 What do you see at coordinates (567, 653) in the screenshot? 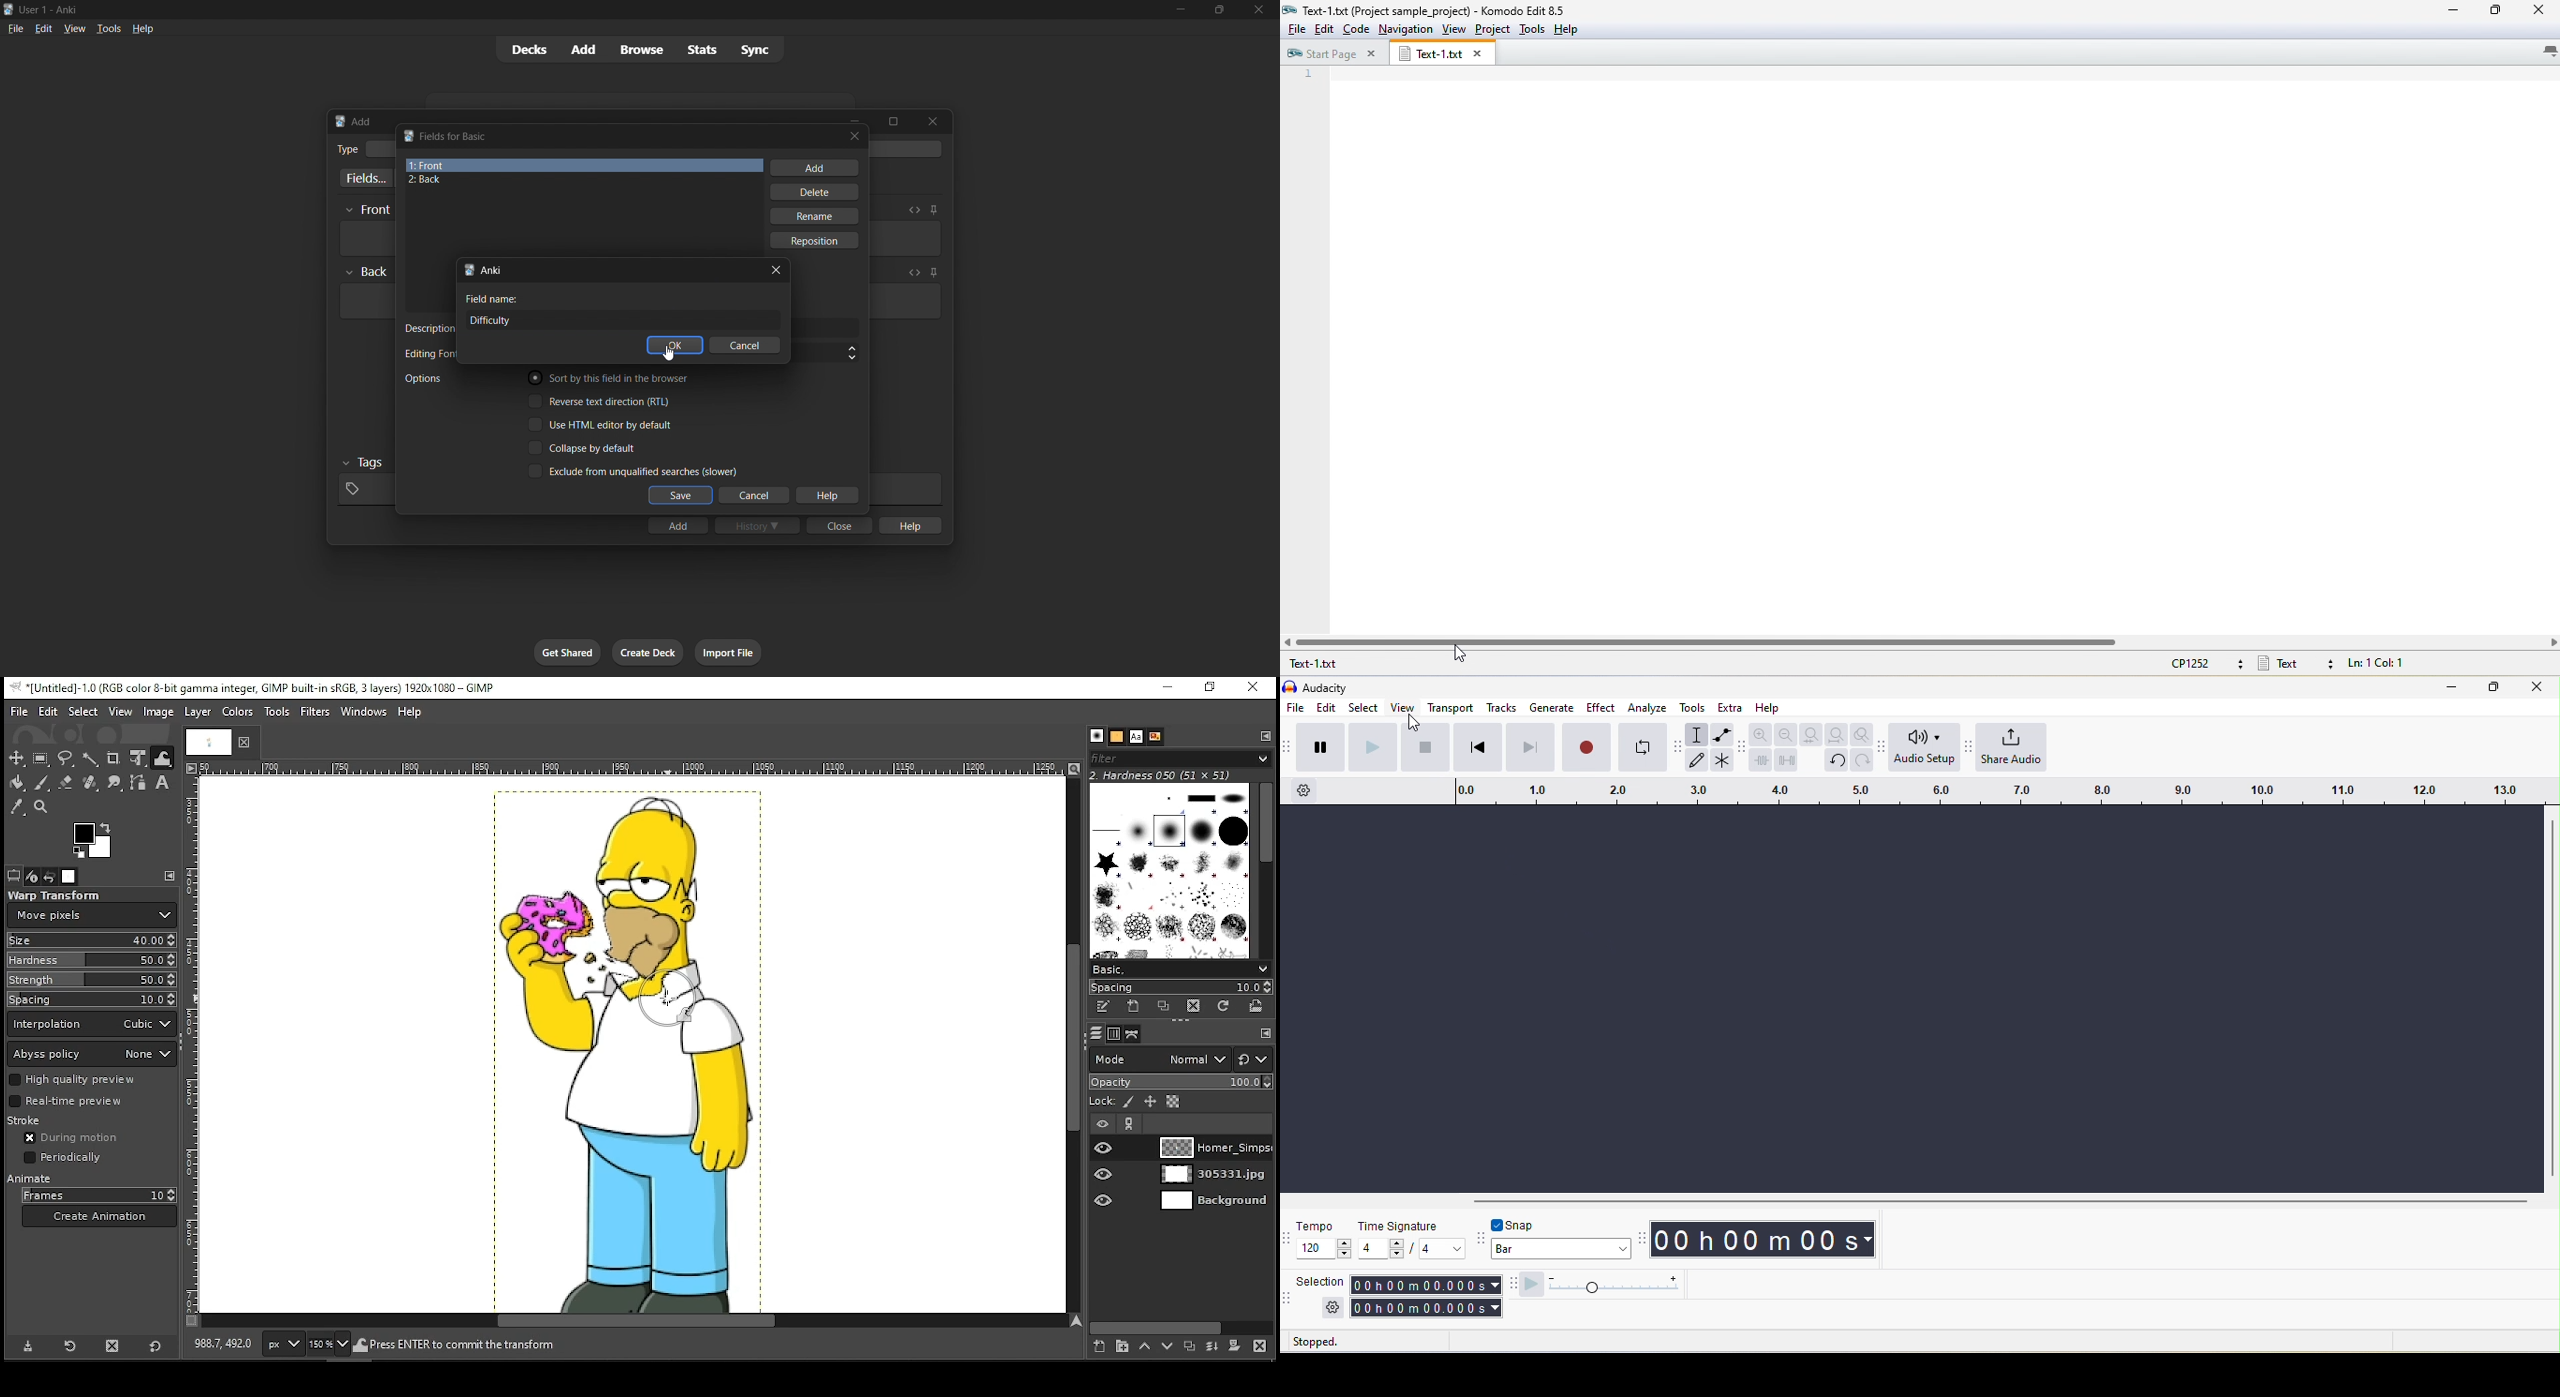
I see `get shared` at bounding box center [567, 653].